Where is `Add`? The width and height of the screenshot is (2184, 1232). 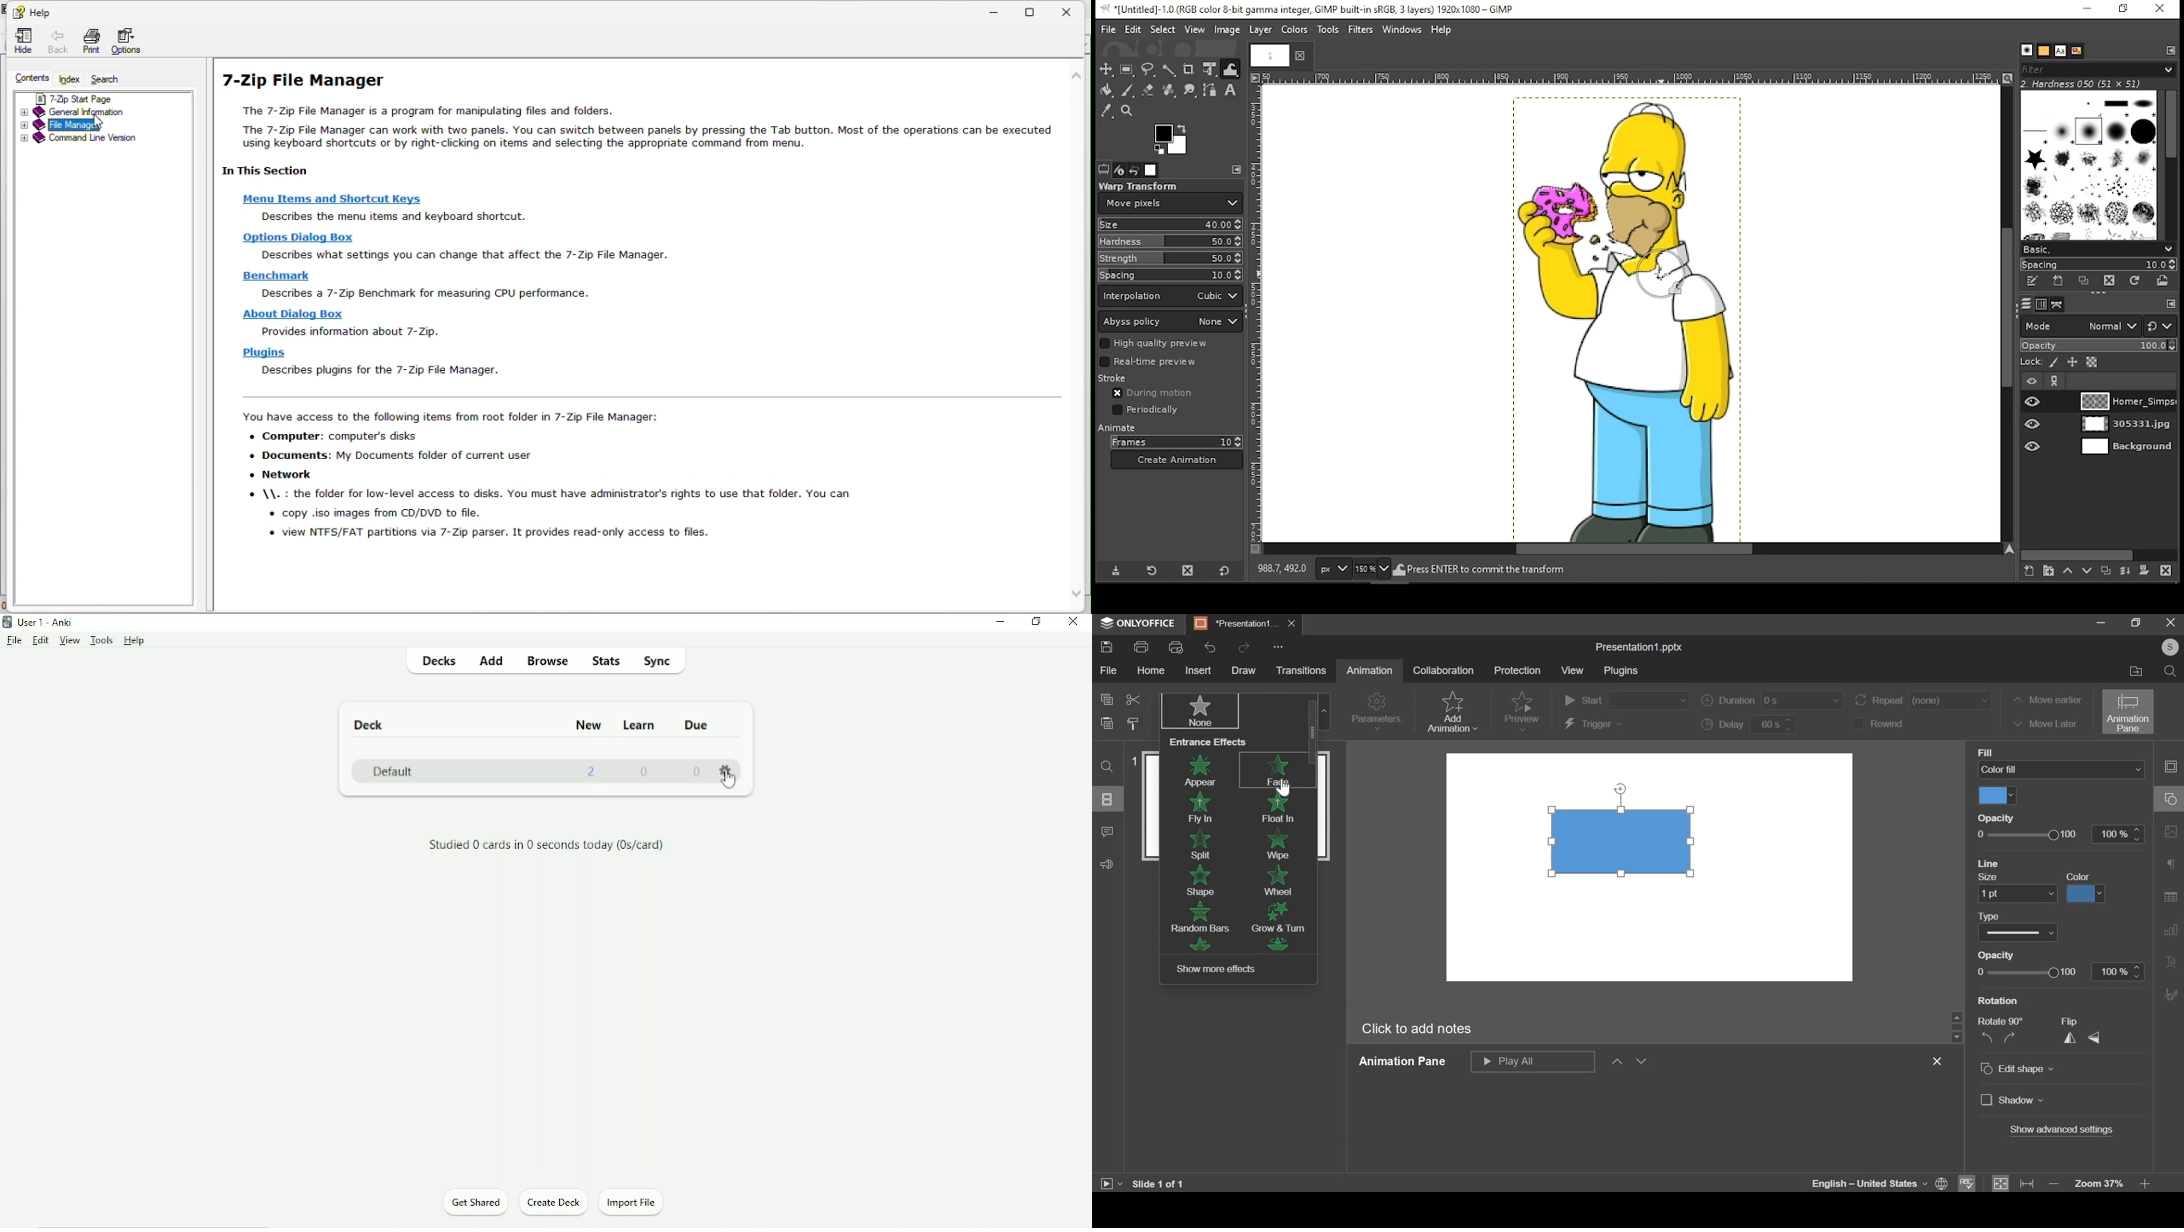
Add is located at coordinates (494, 661).